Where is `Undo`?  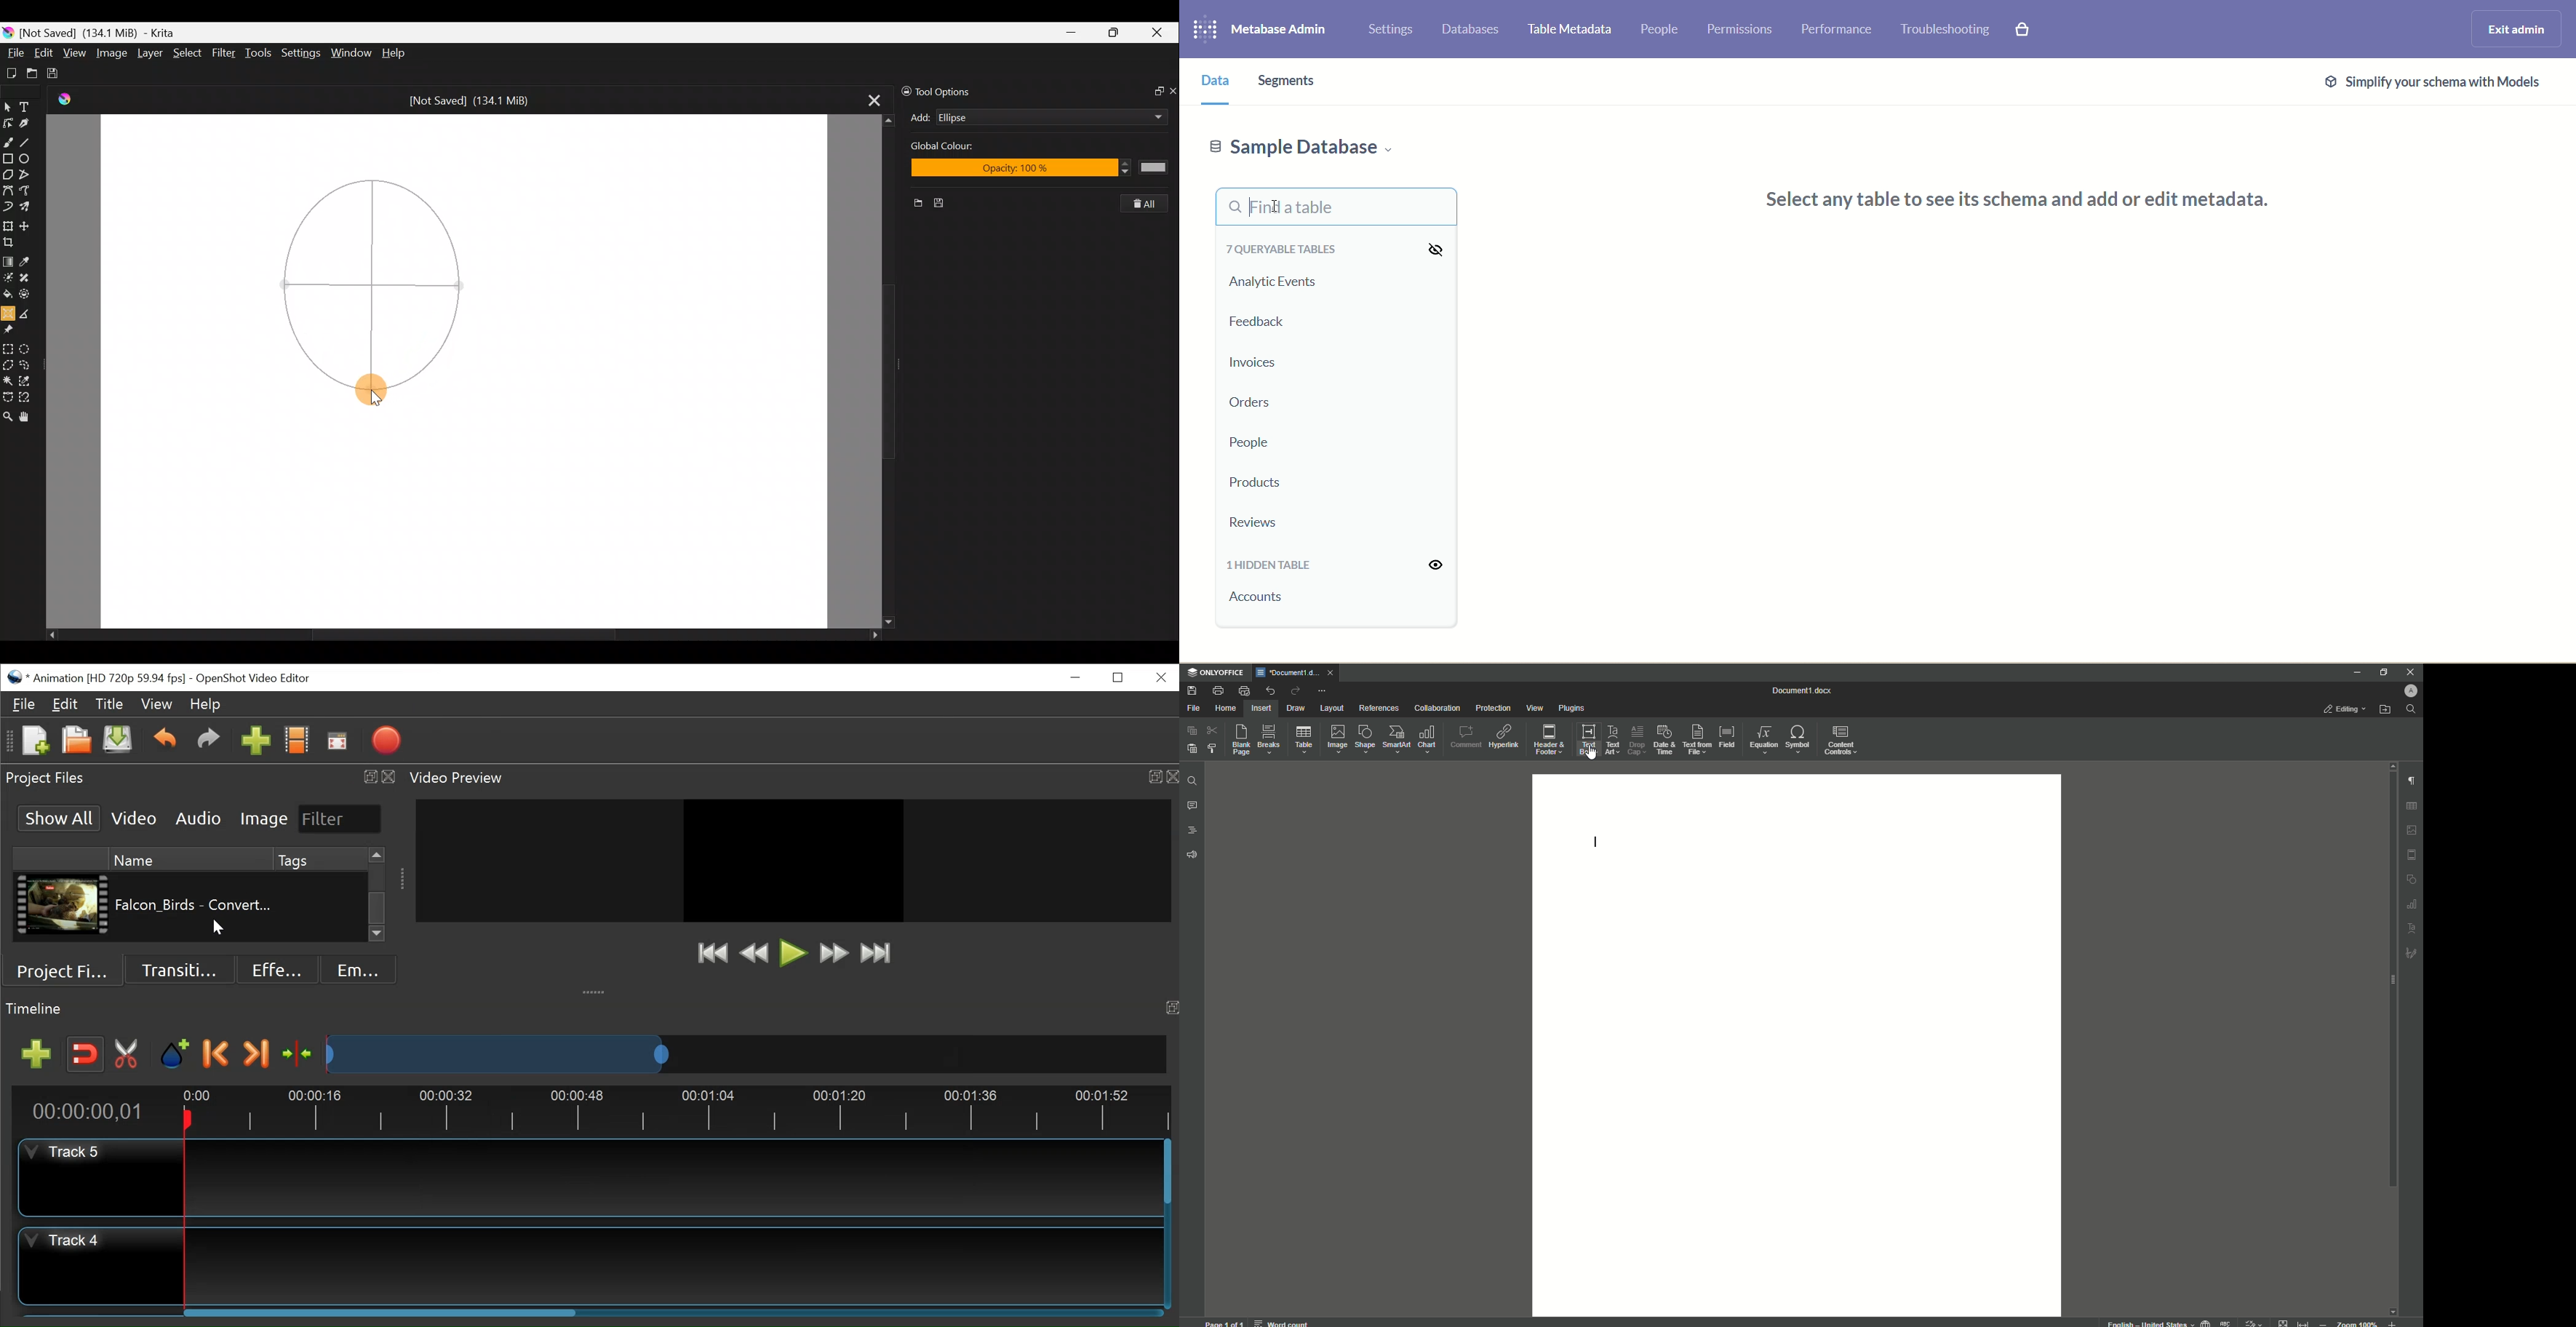
Undo is located at coordinates (165, 742).